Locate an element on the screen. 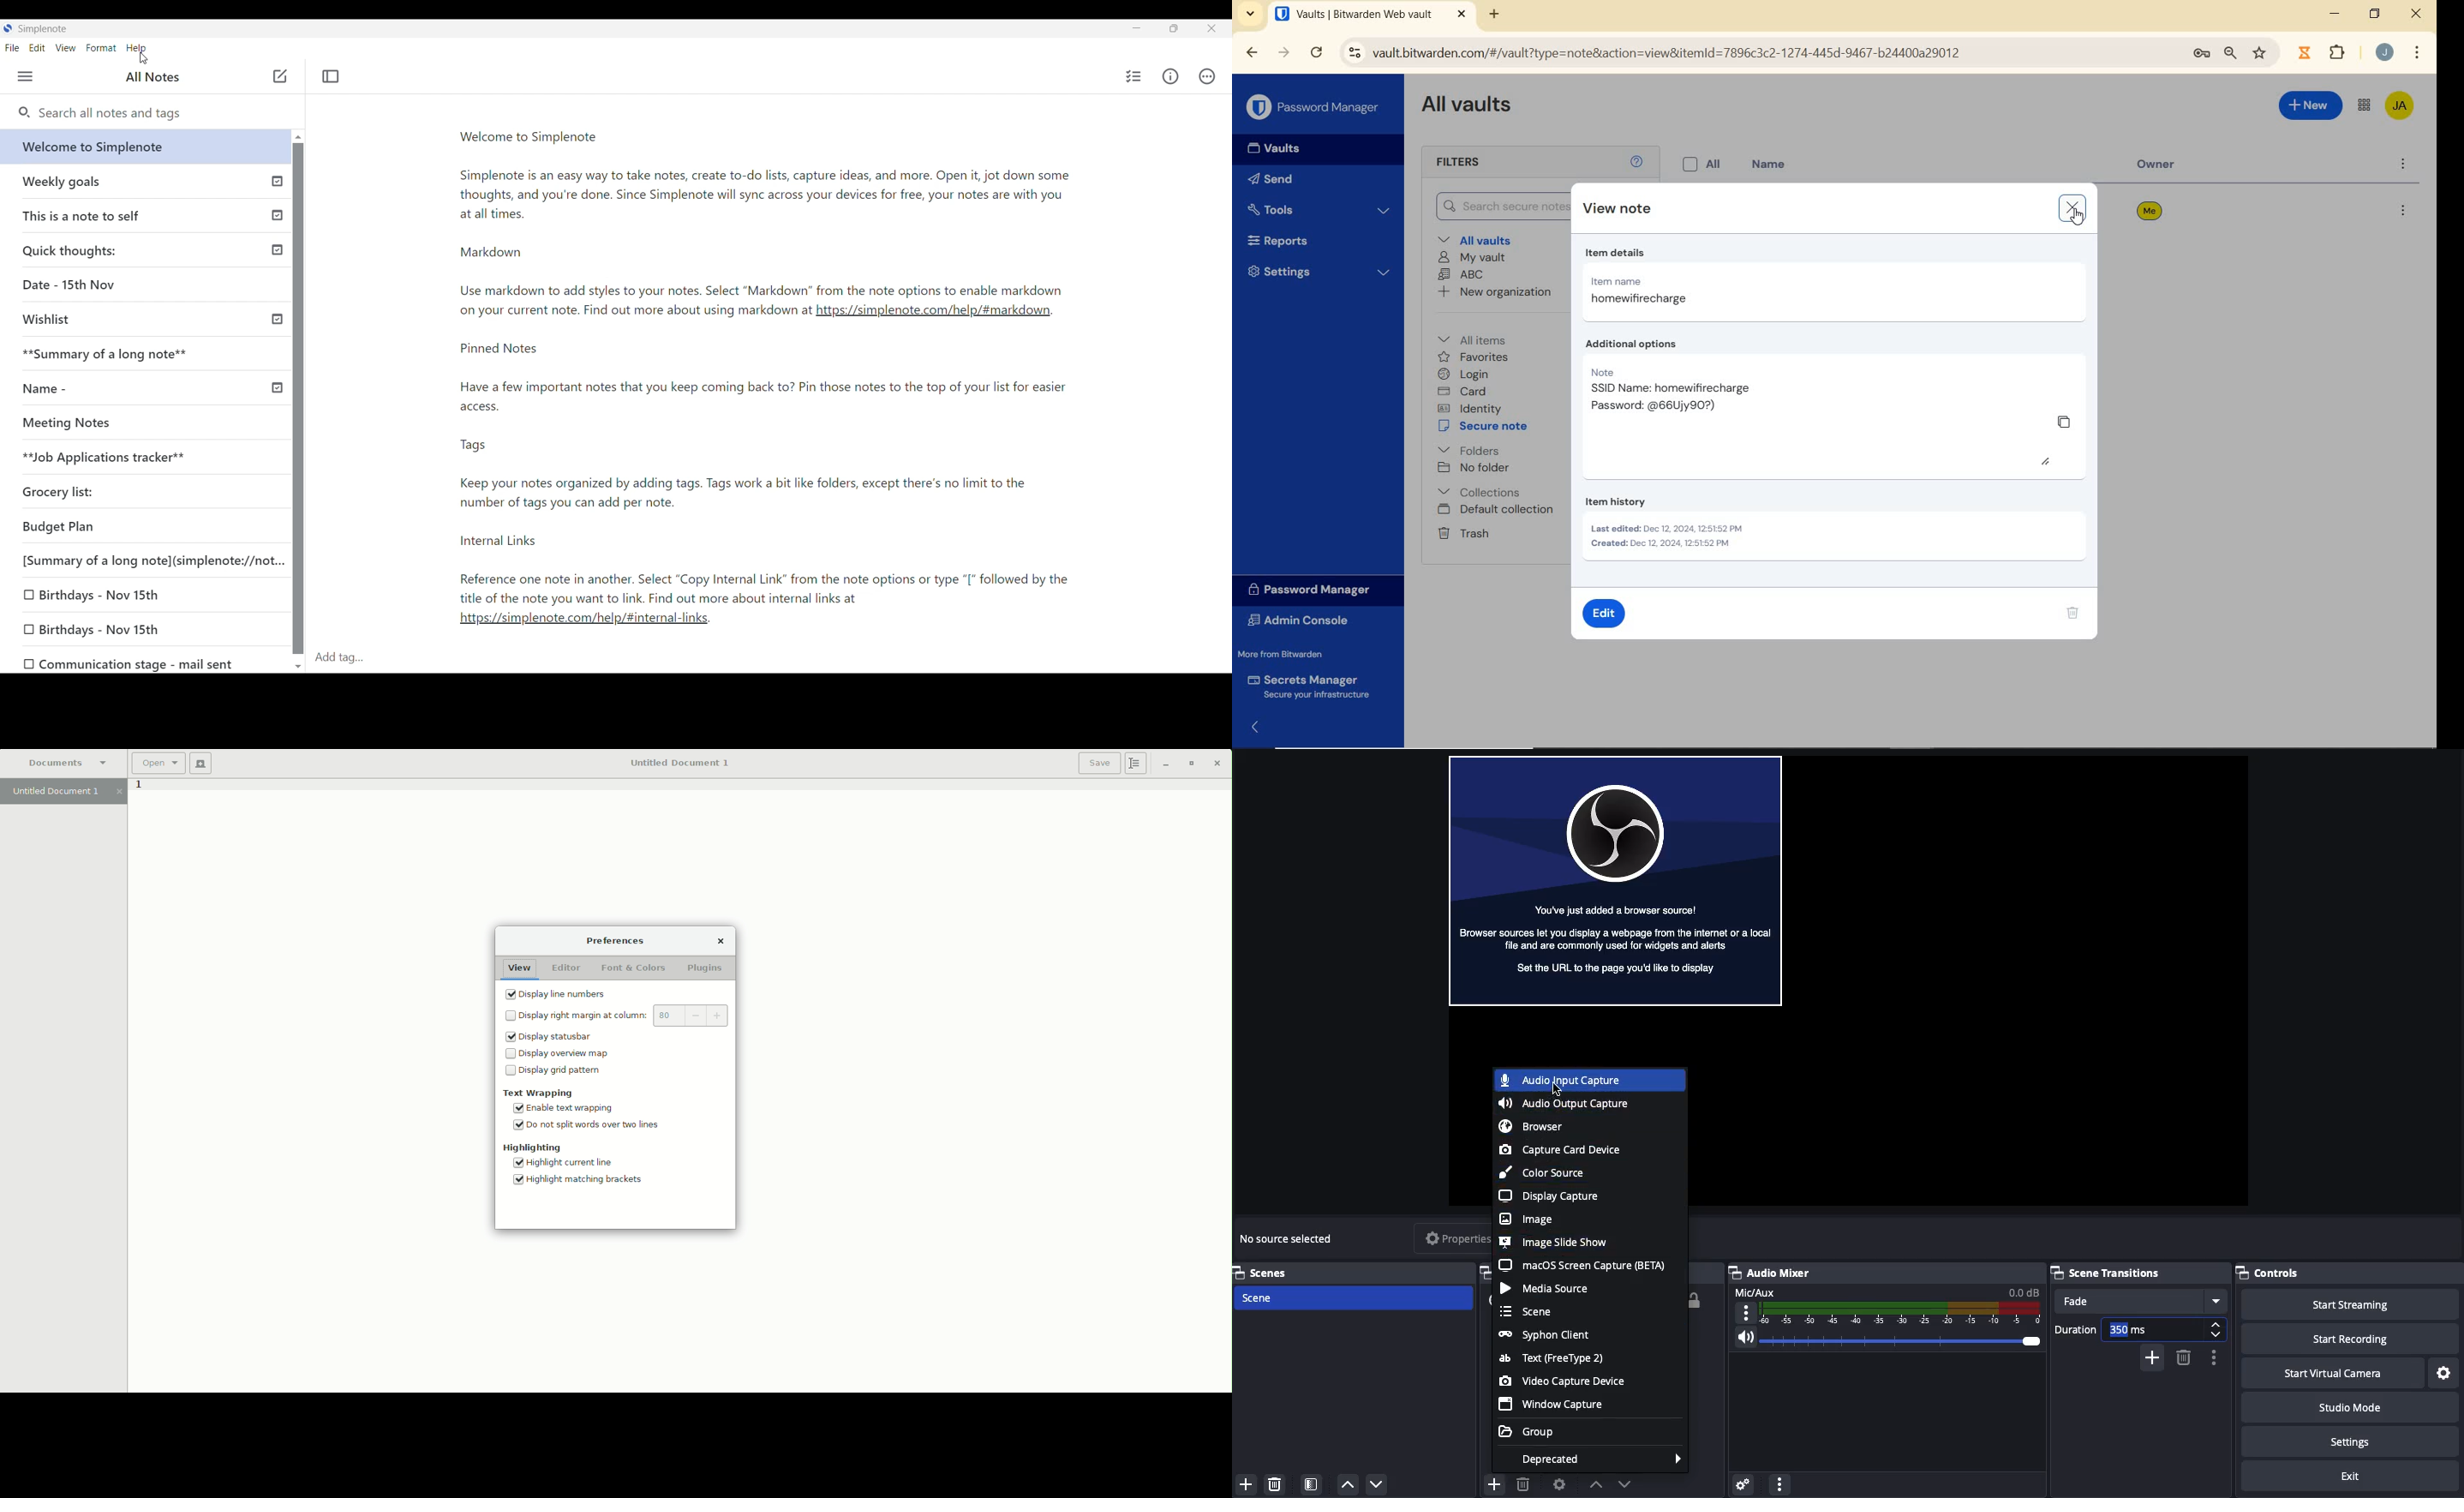  [Summary of a long note](simplenote://not... is located at coordinates (149, 562).